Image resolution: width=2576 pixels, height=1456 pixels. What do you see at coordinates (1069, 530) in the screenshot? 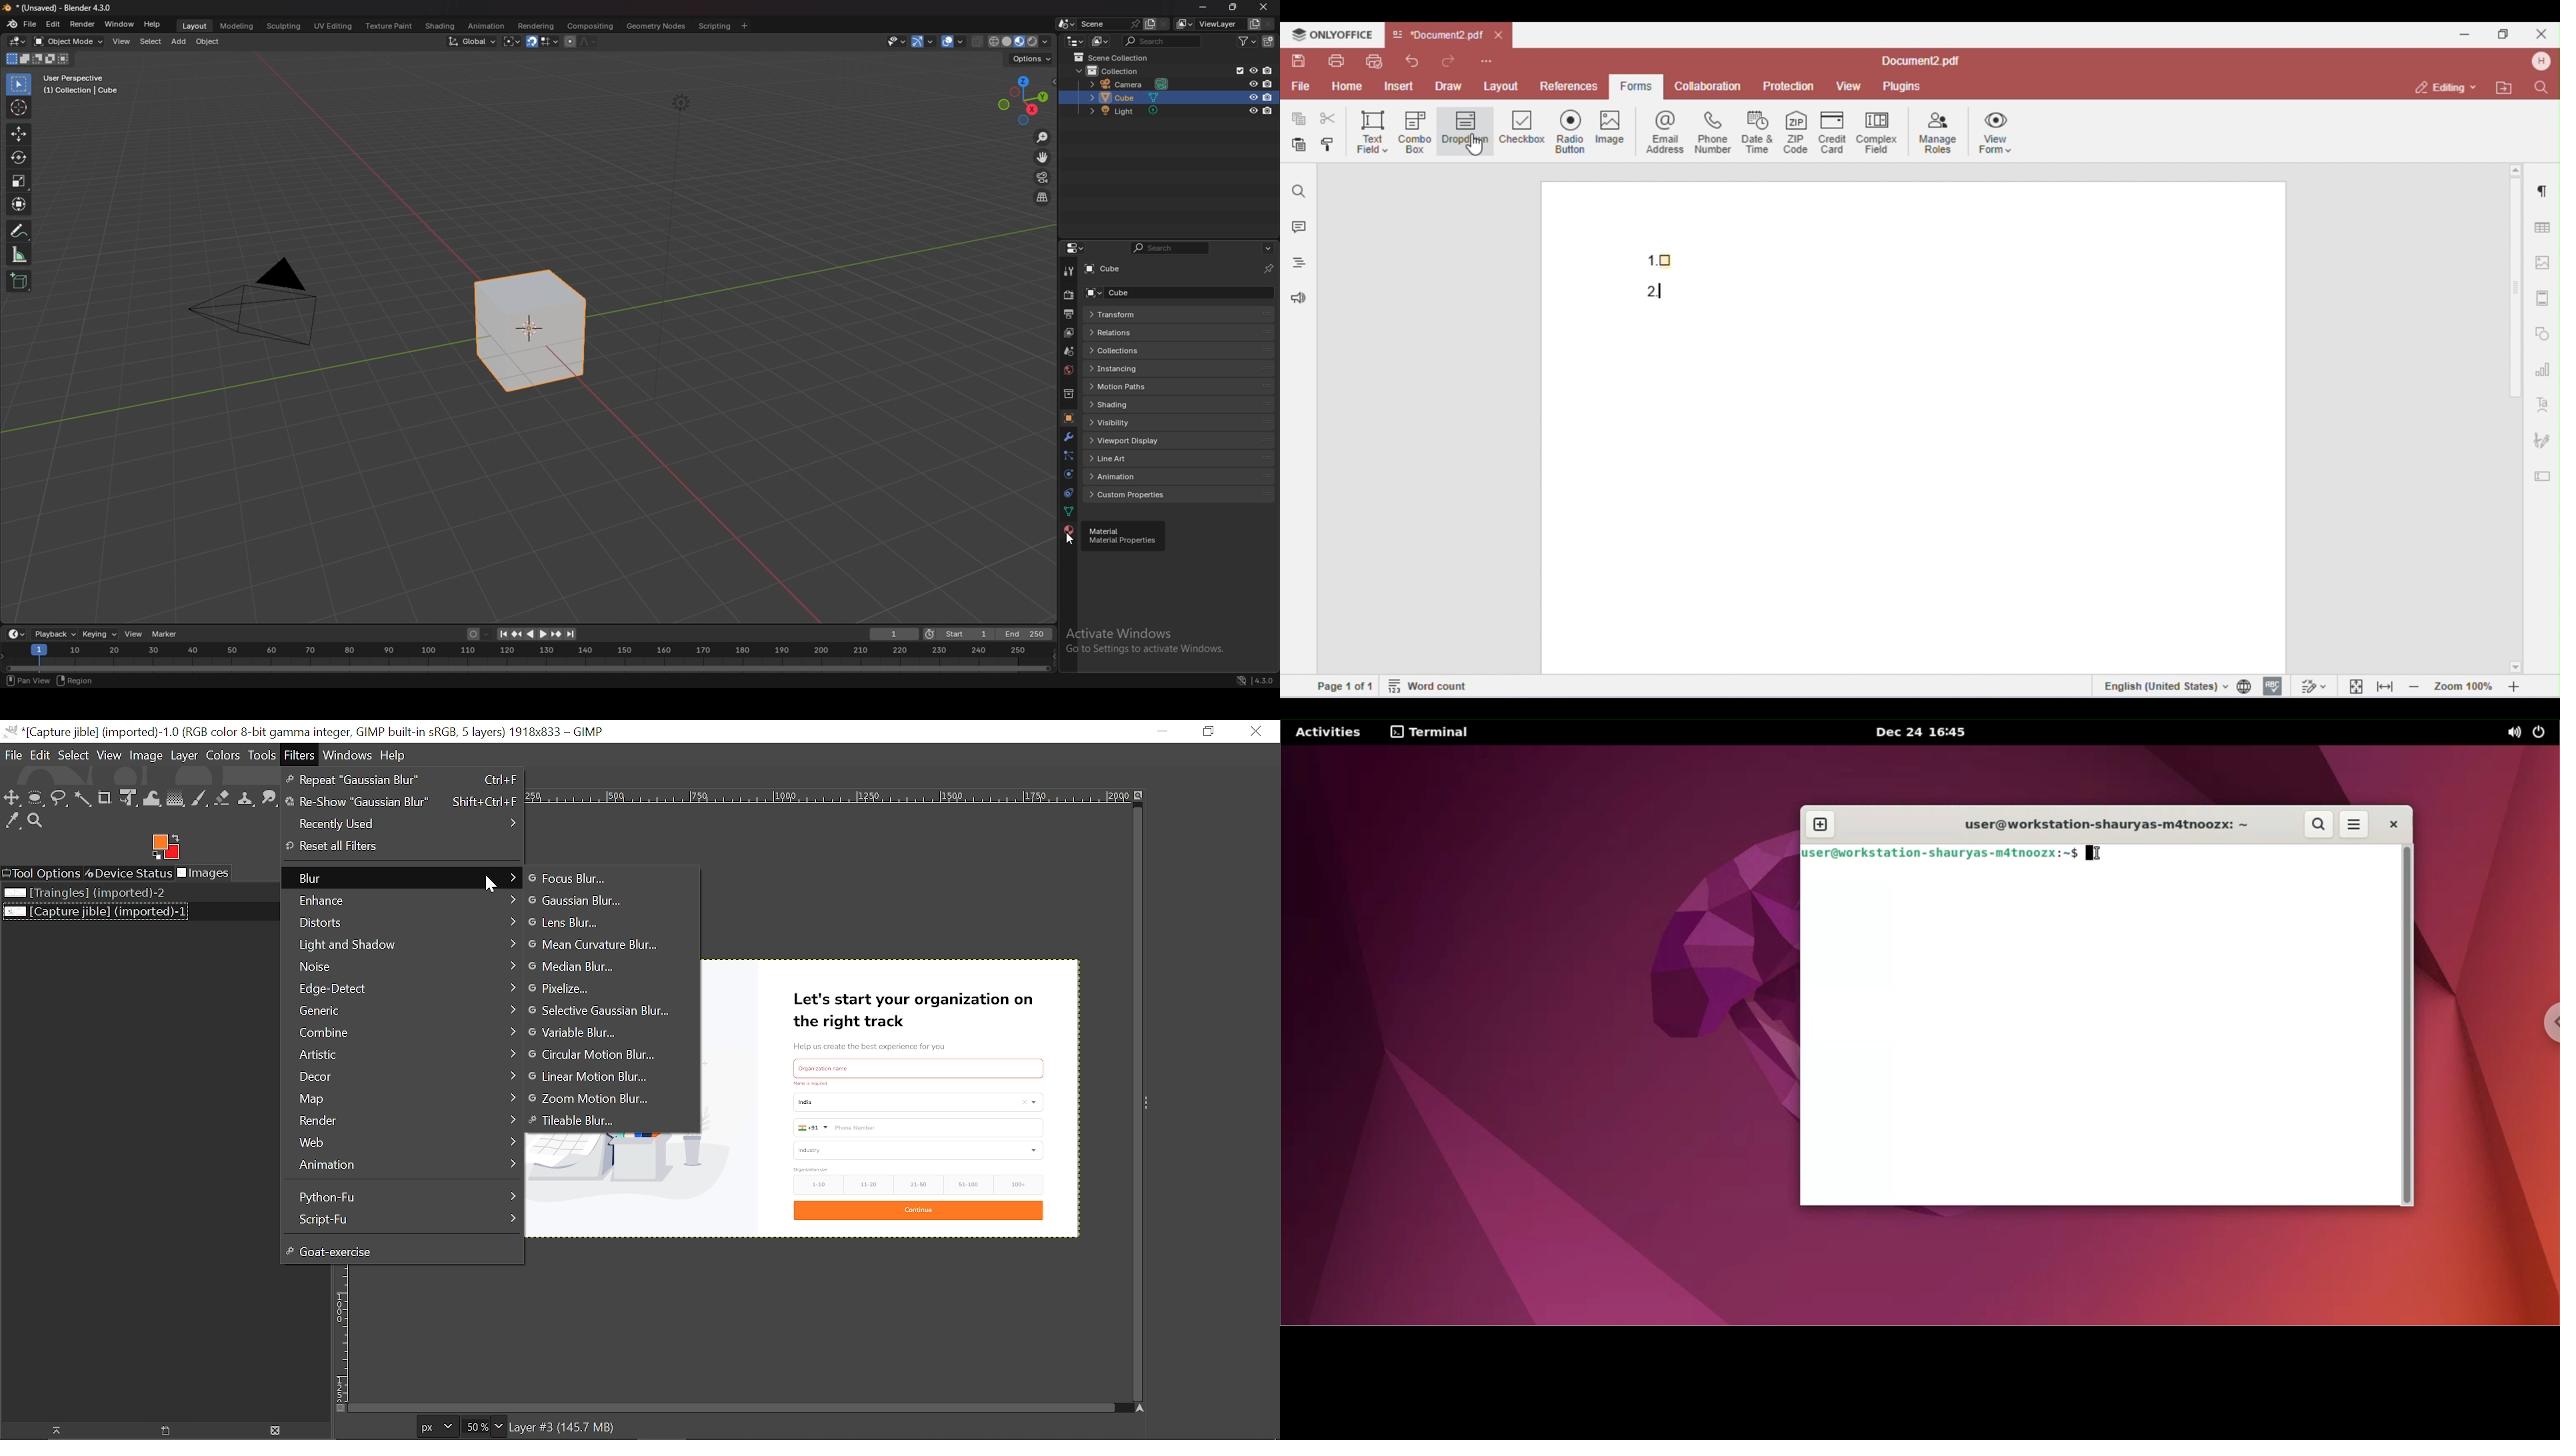
I see `material` at bounding box center [1069, 530].